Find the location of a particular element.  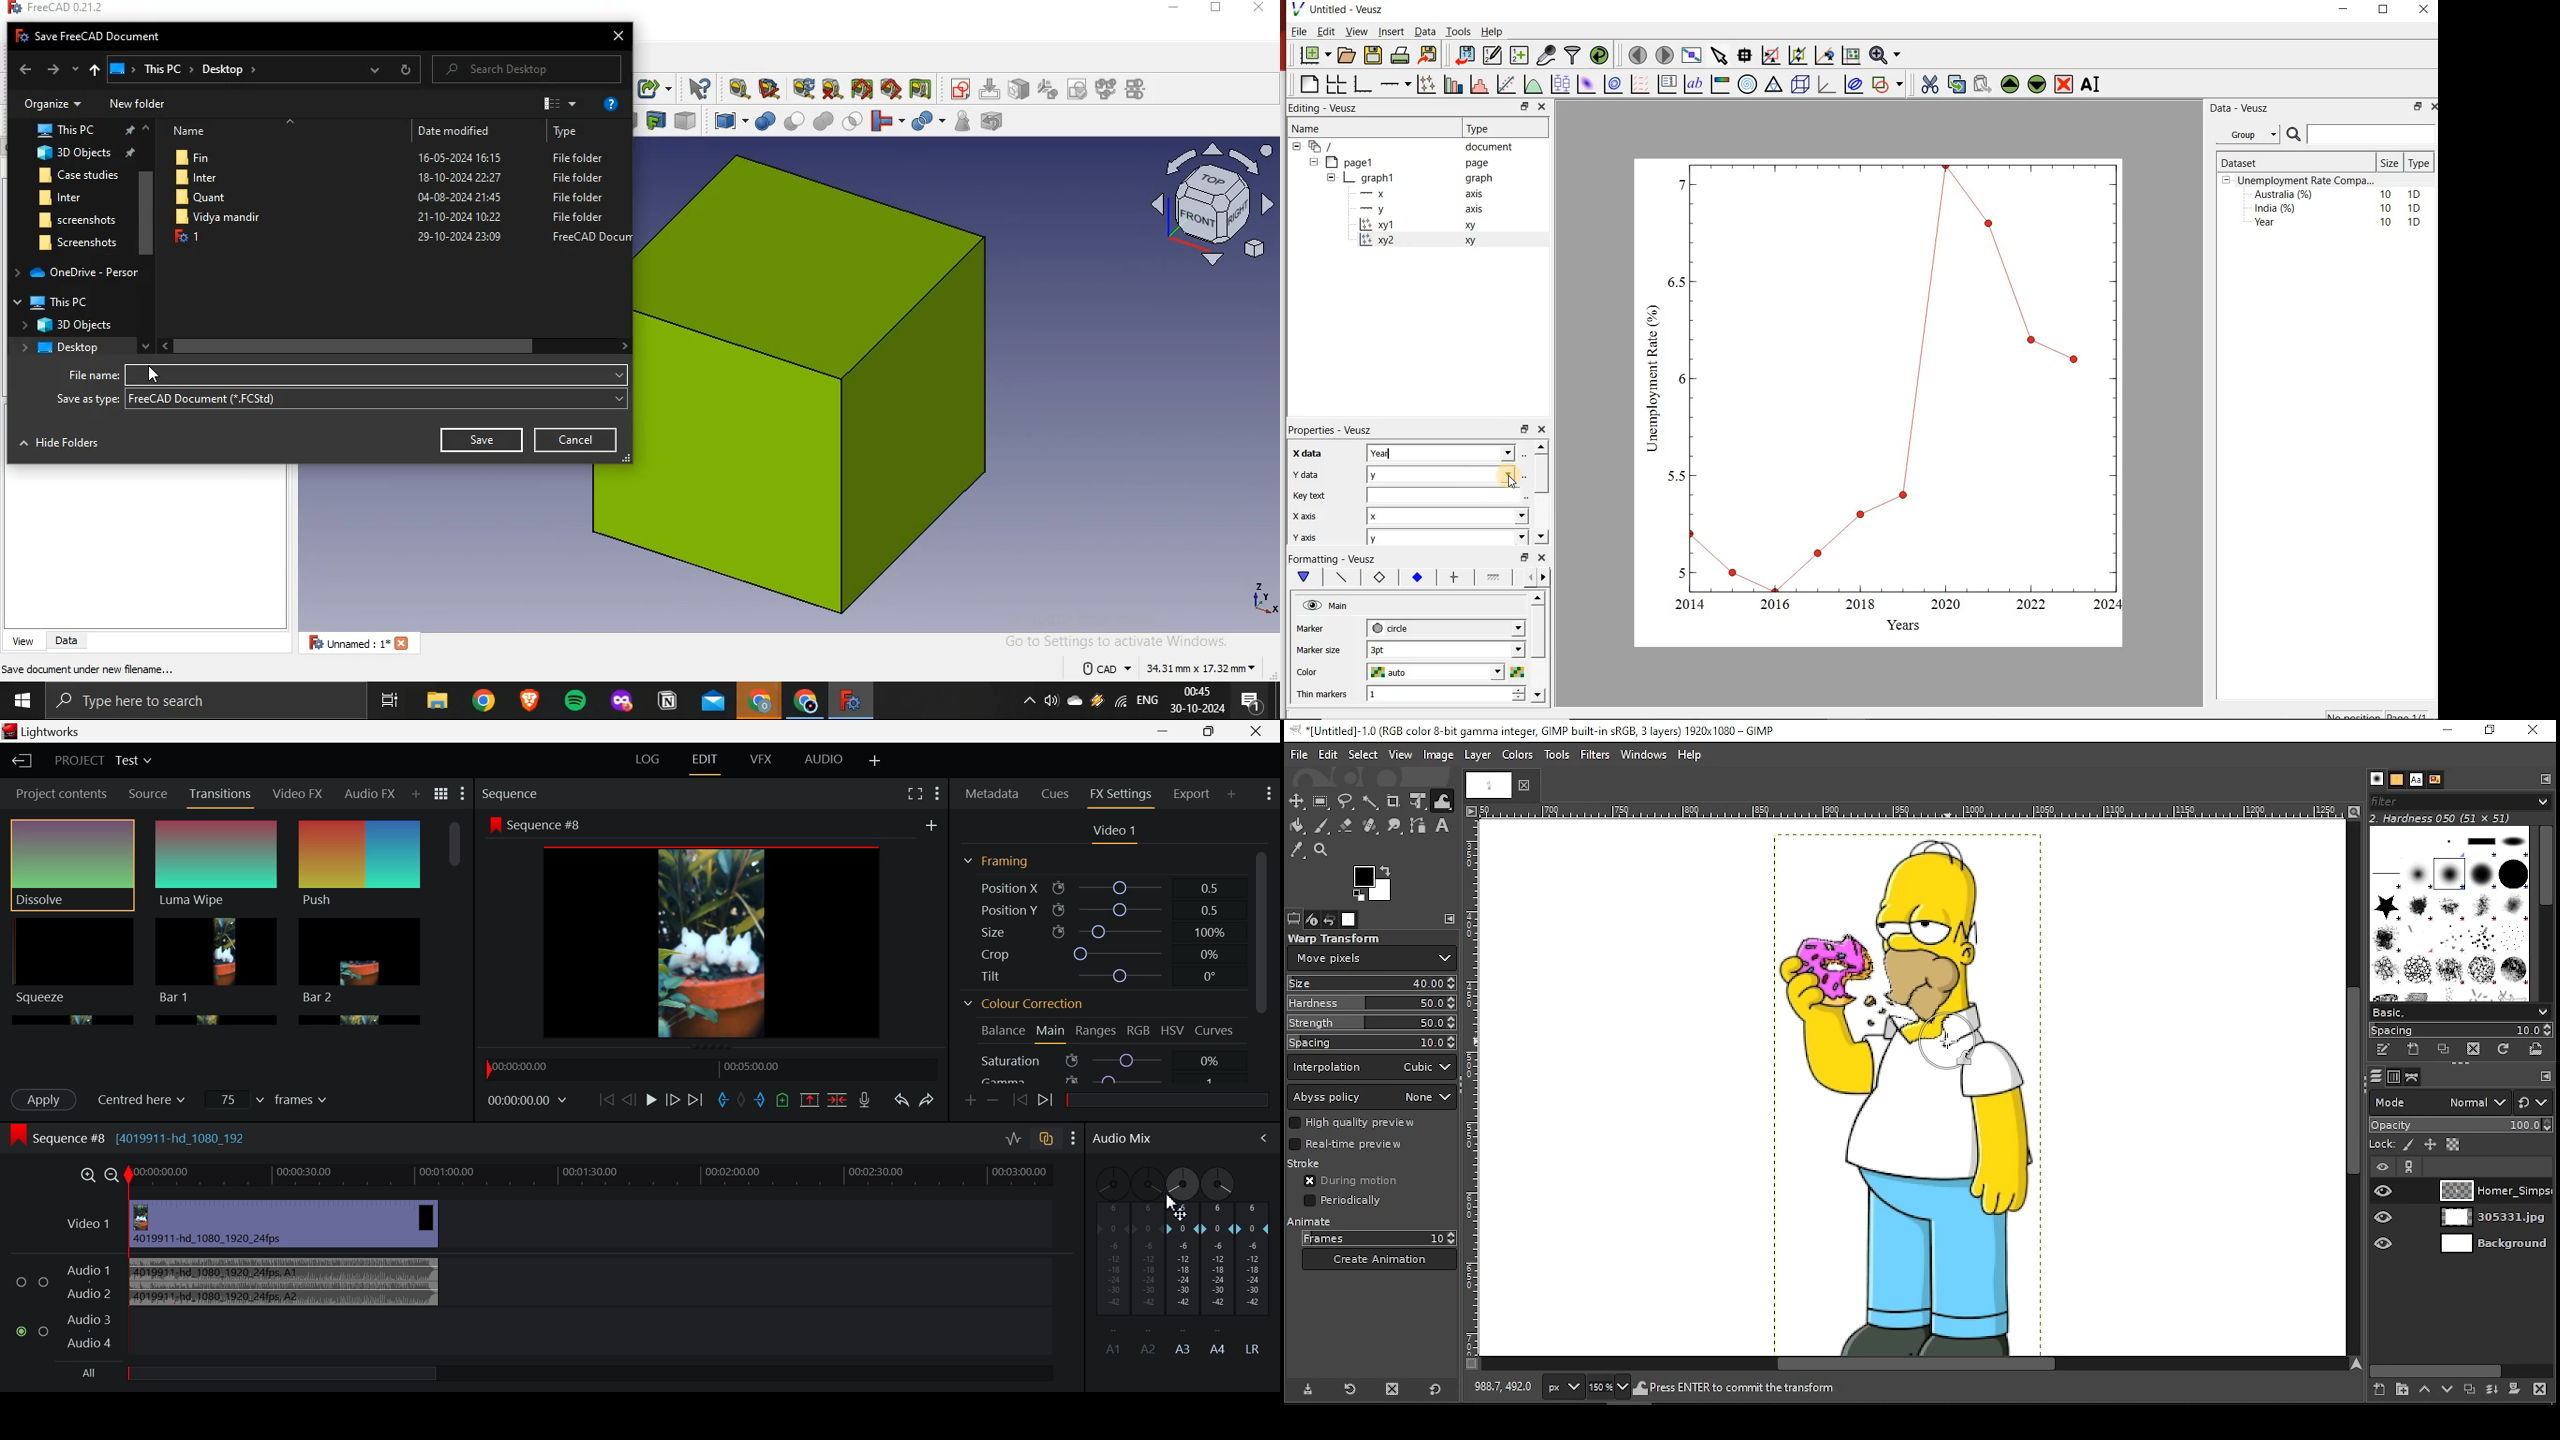

Timeline Navigator is located at coordinates (712, 1069).